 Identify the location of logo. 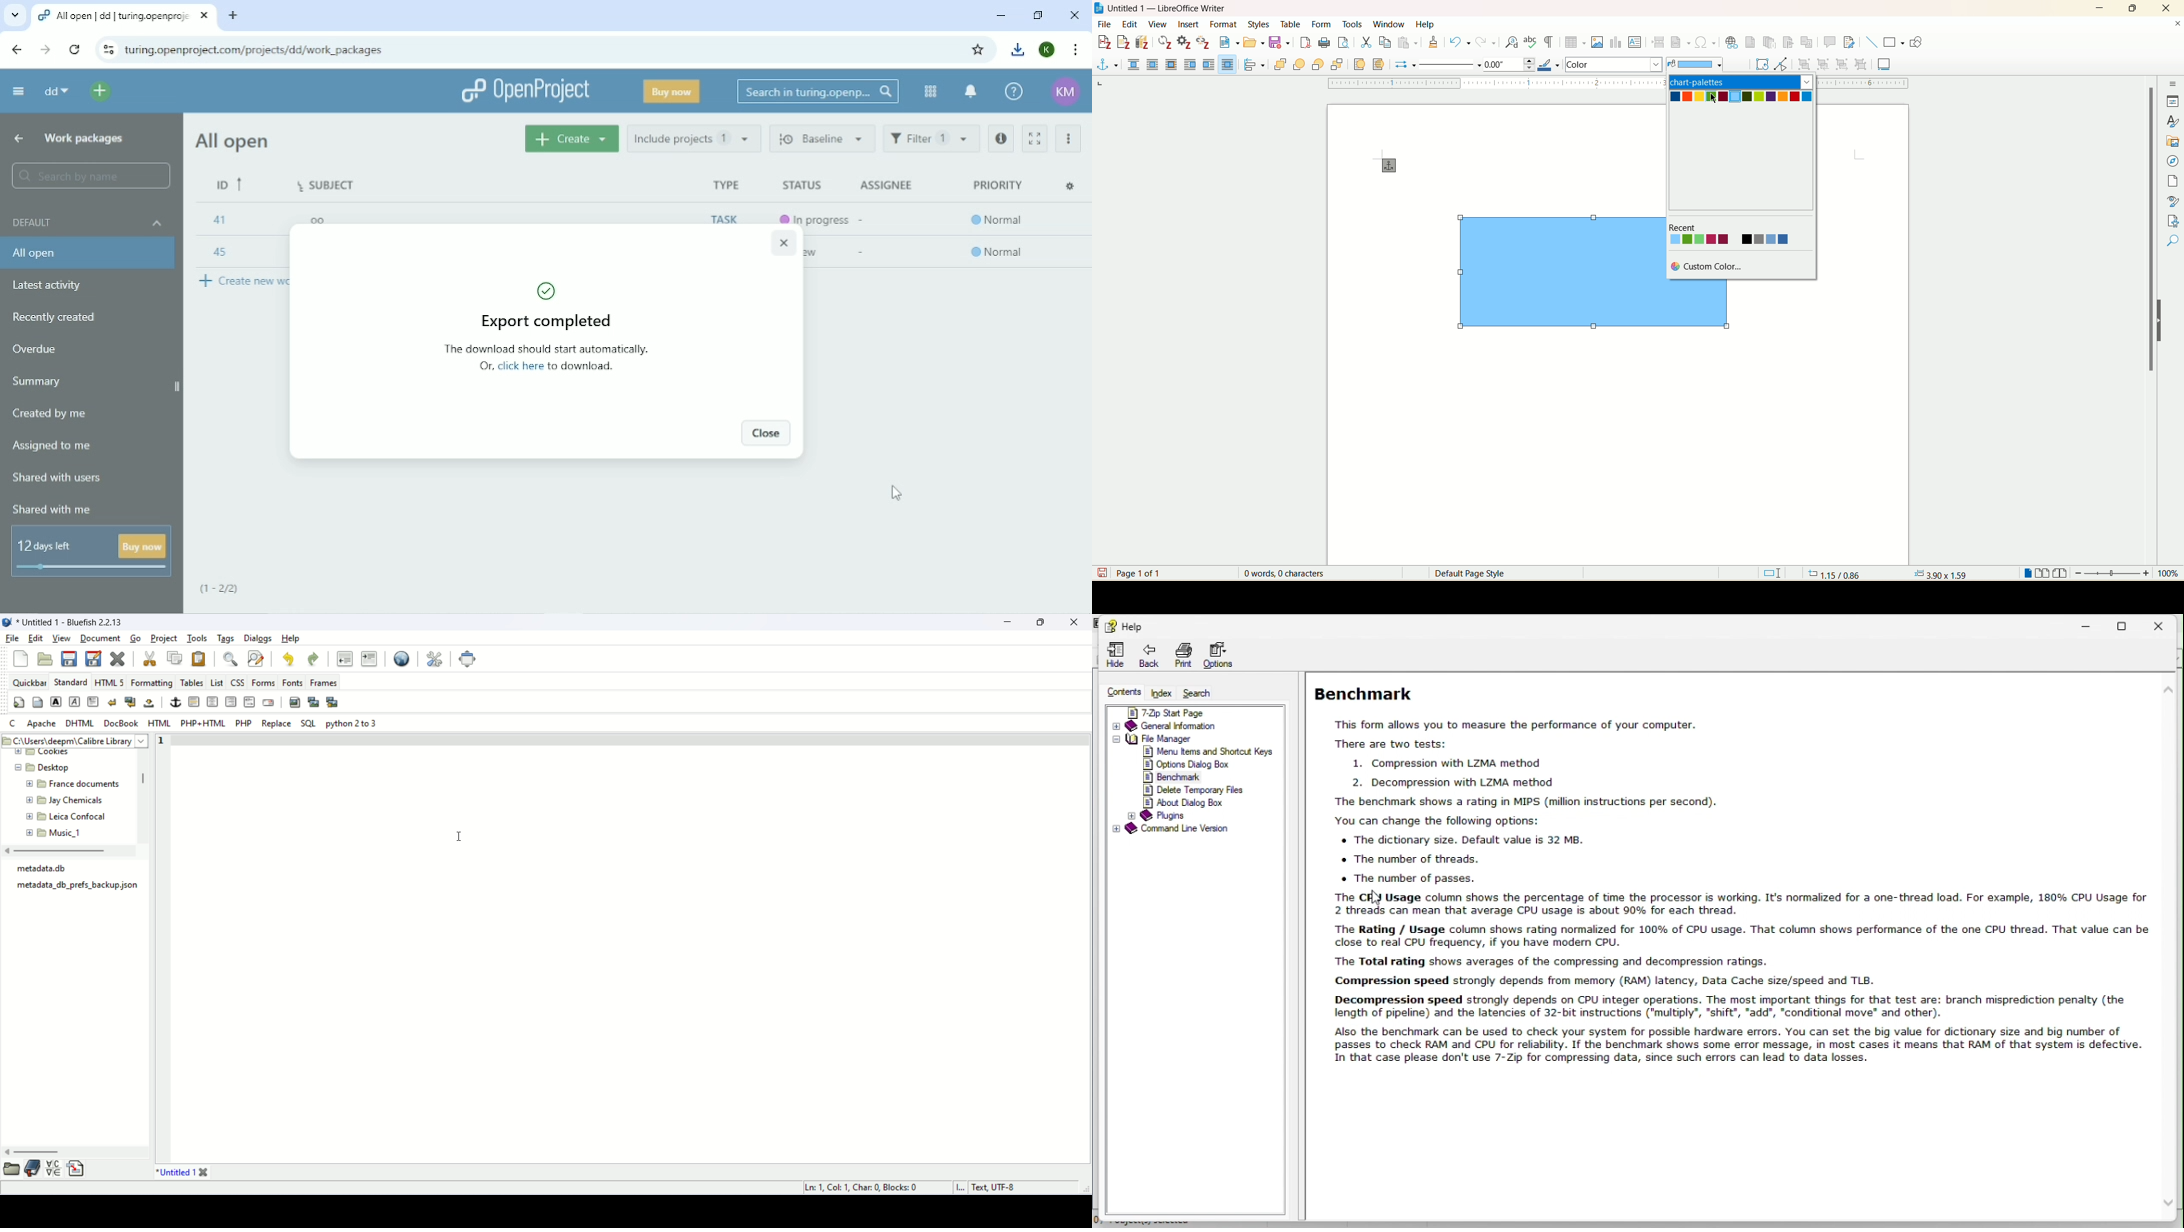
(1099, 9).